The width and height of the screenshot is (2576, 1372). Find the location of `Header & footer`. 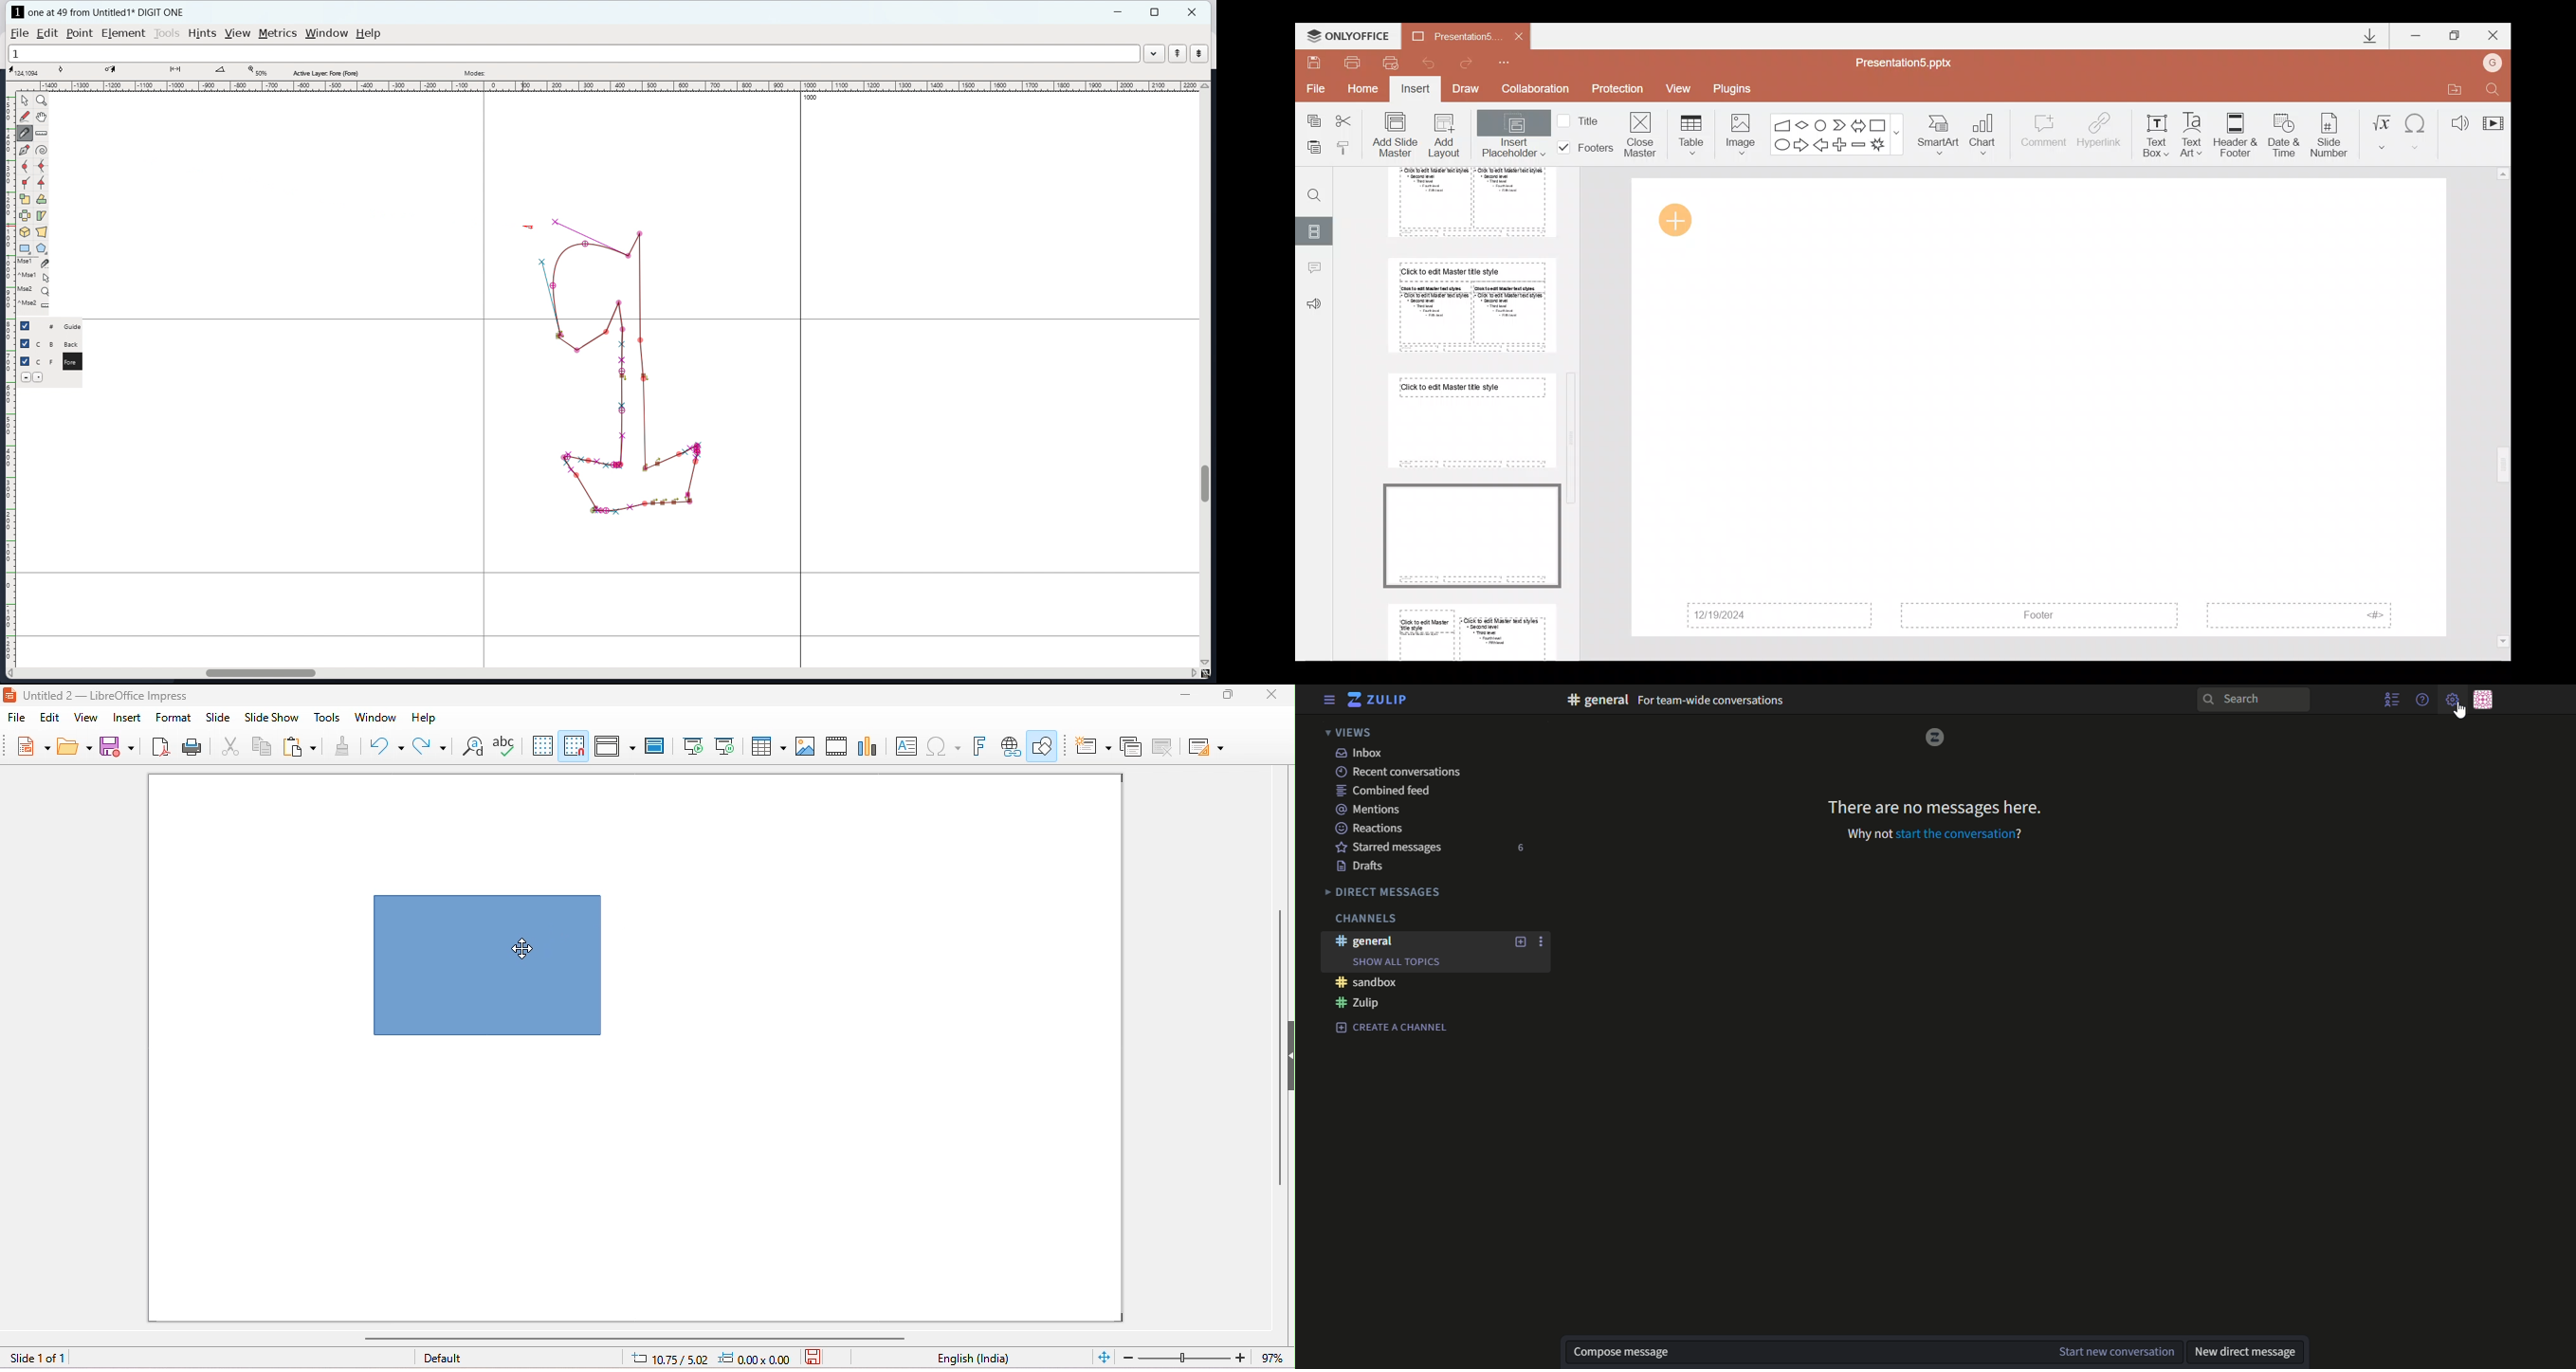

Header & footer is located at coordinates (2235, 134).